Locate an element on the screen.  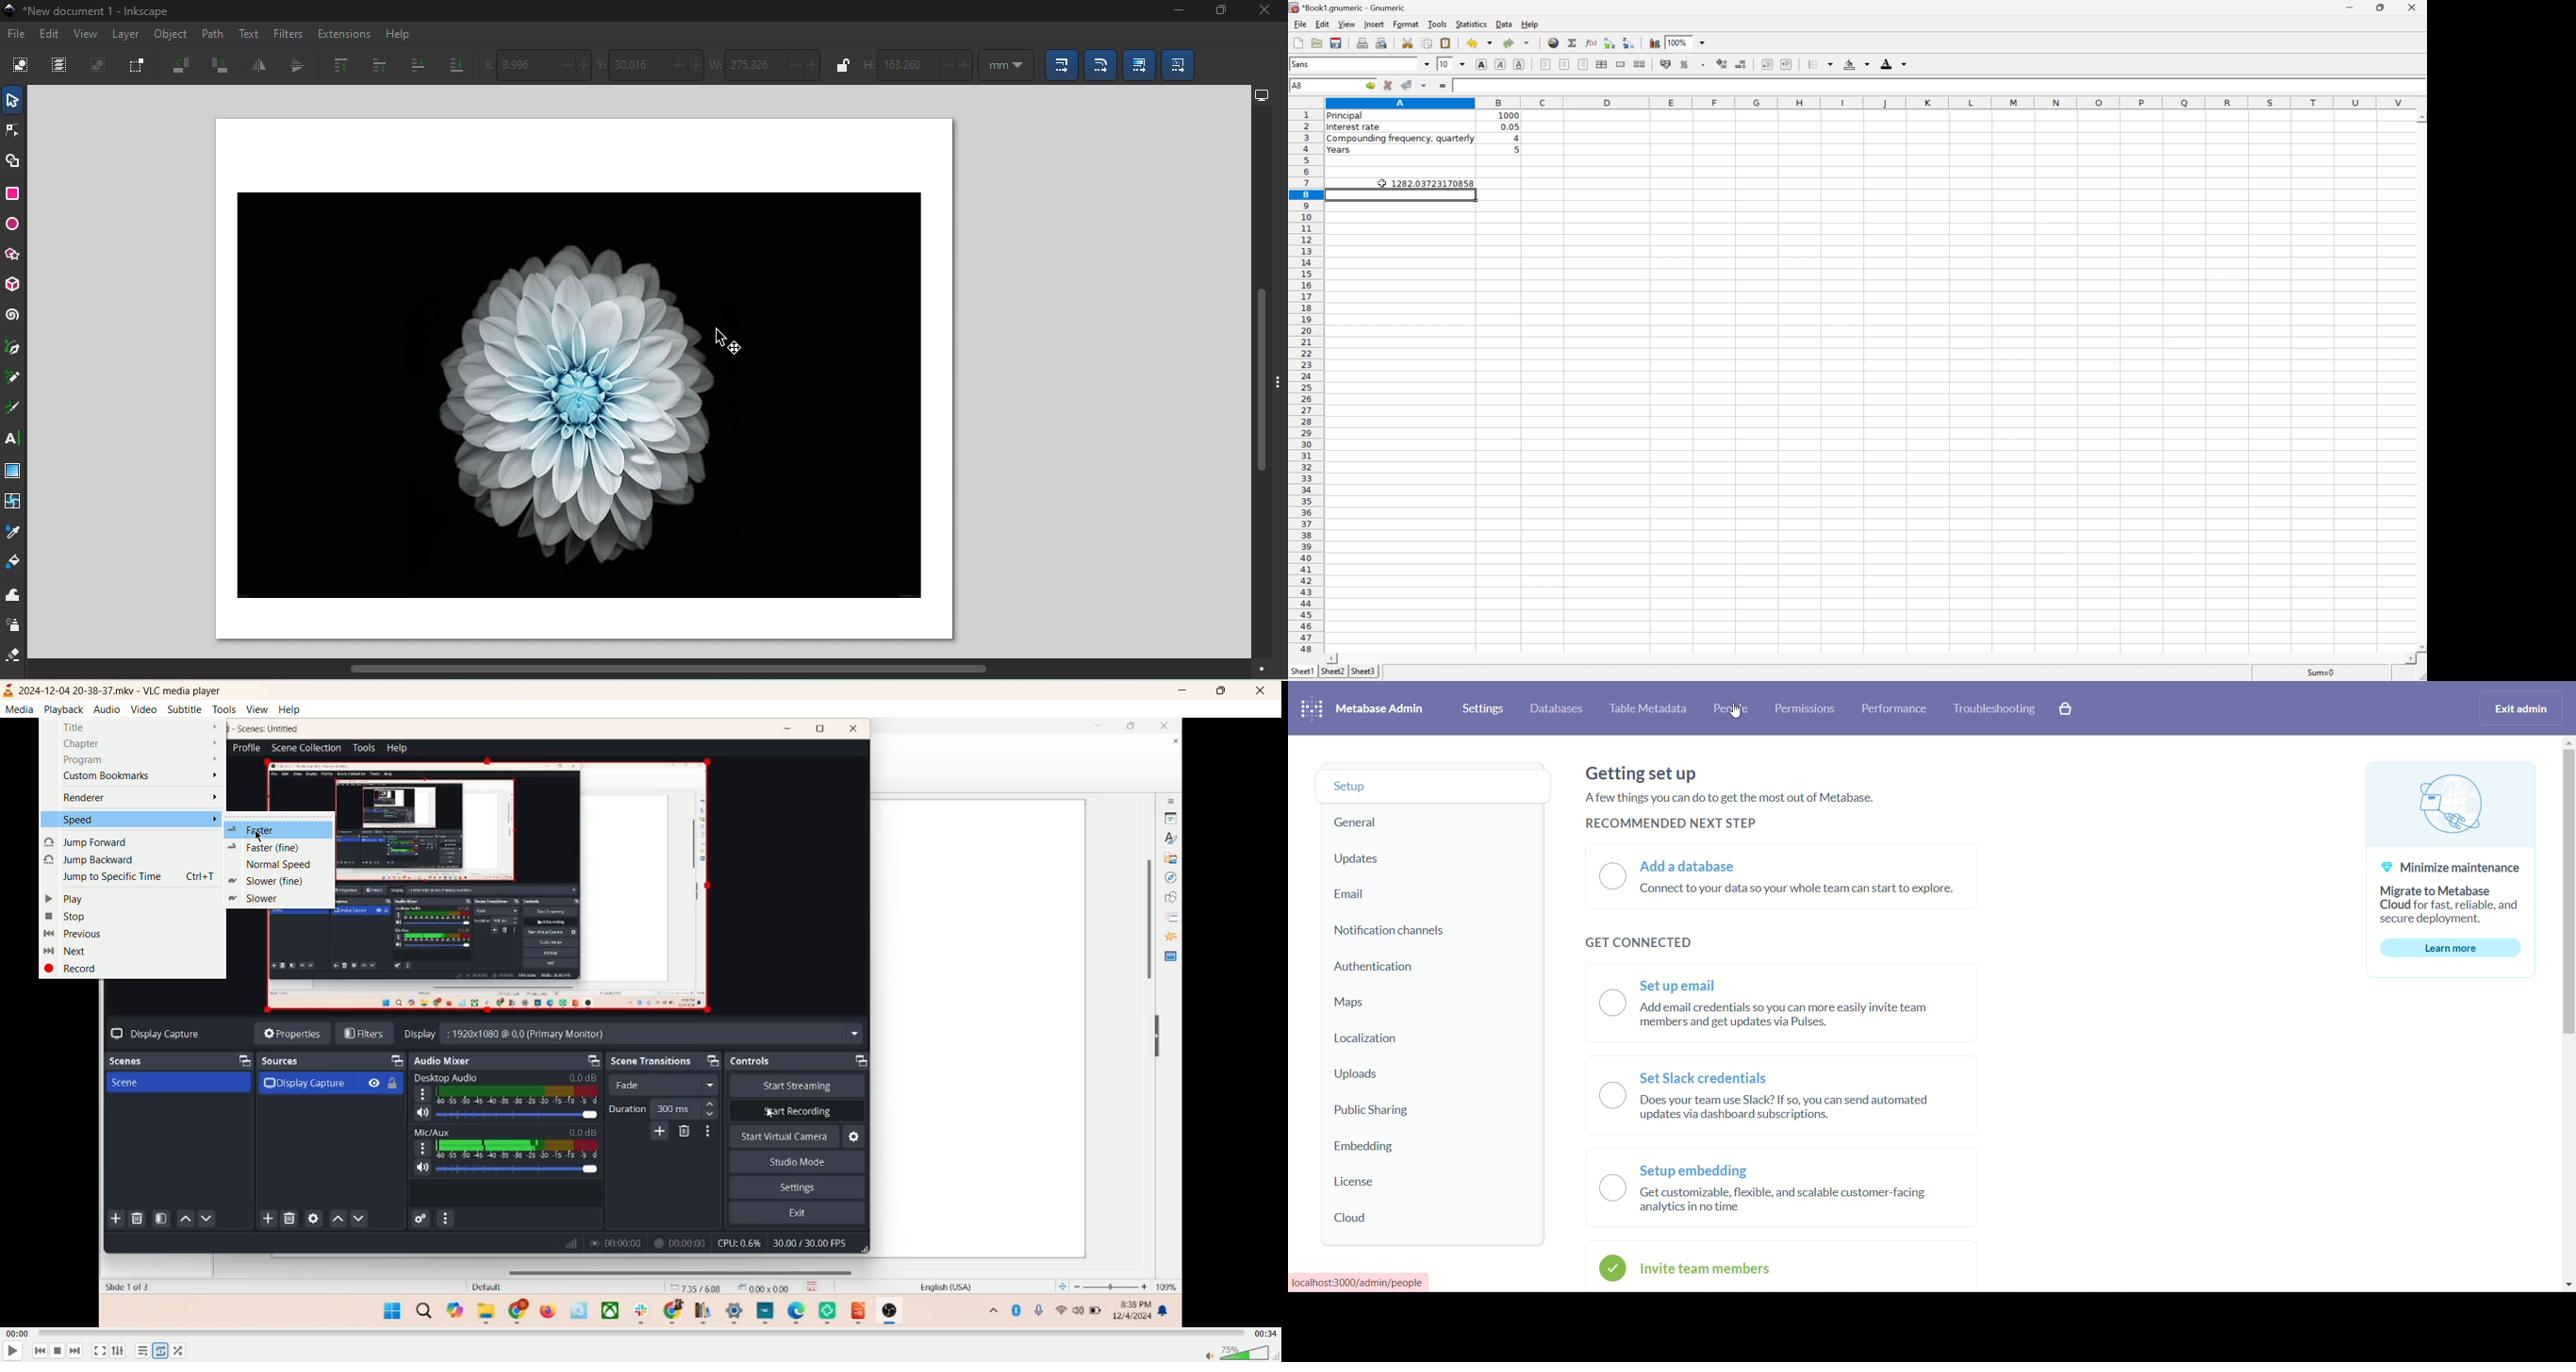
Align right is located at coordinates (1583, 64).